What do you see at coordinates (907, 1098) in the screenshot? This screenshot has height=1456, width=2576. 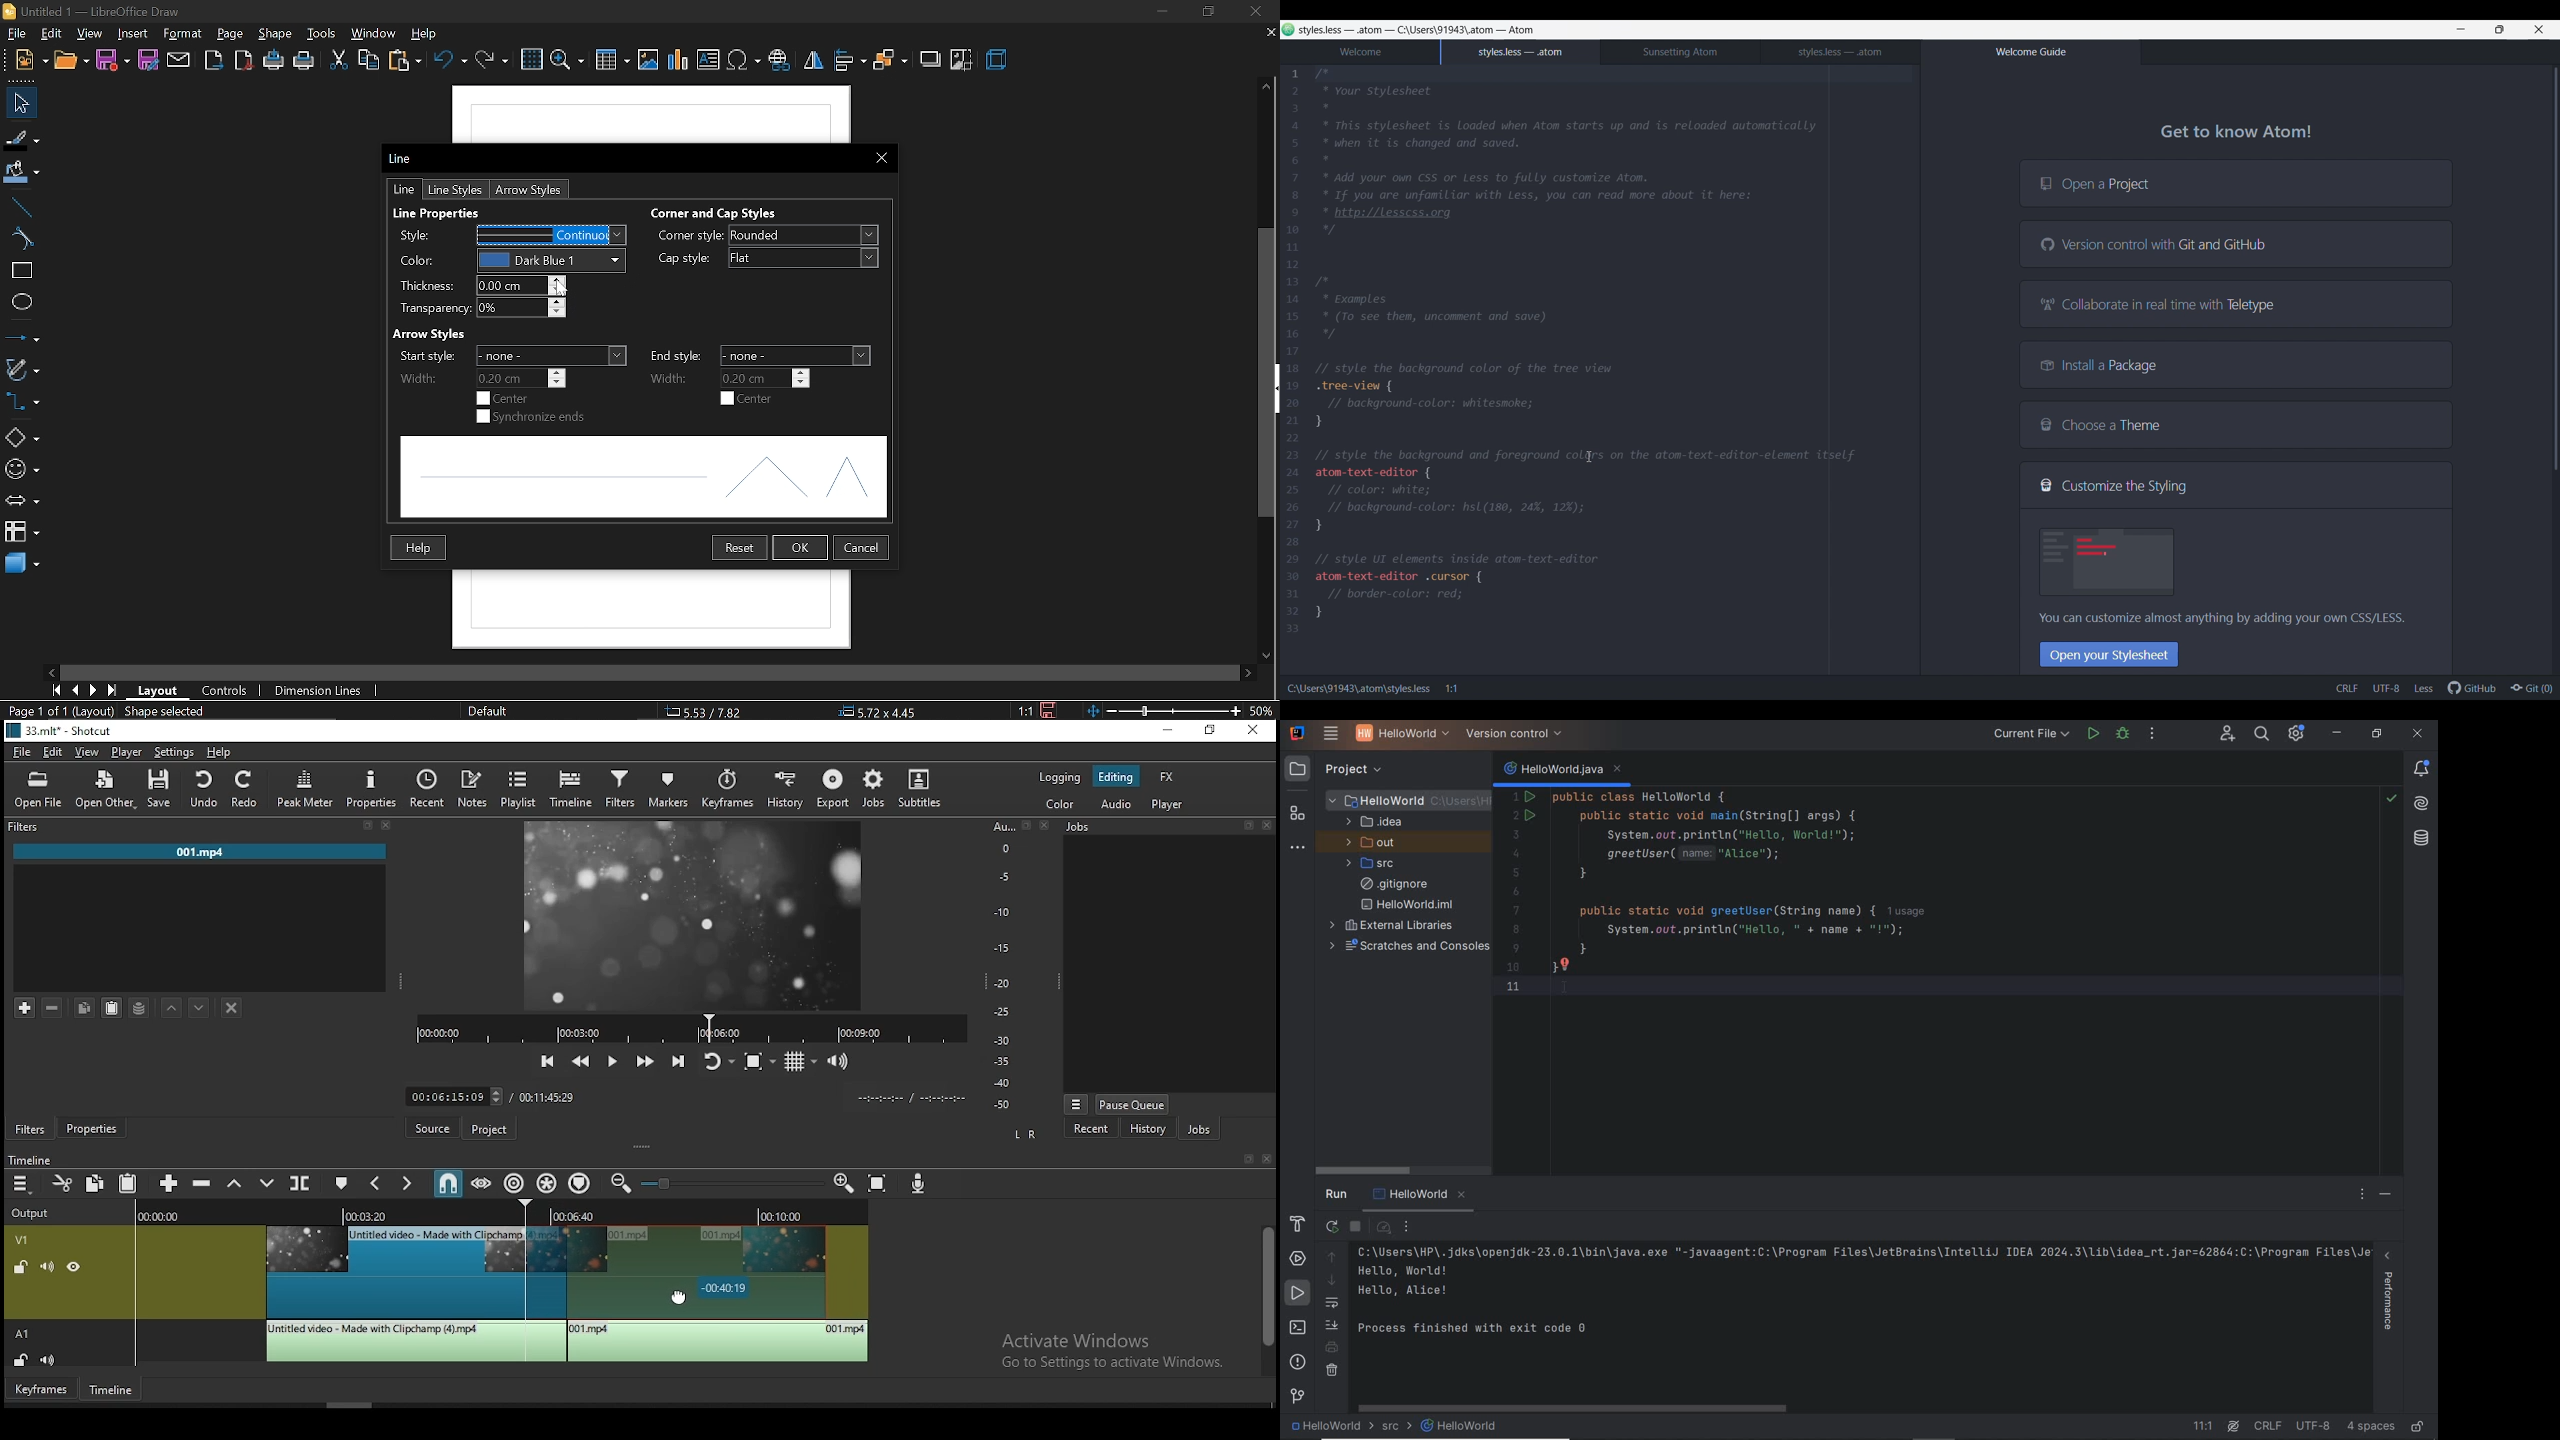 I see `time format` at bounding box center [907, 1098].